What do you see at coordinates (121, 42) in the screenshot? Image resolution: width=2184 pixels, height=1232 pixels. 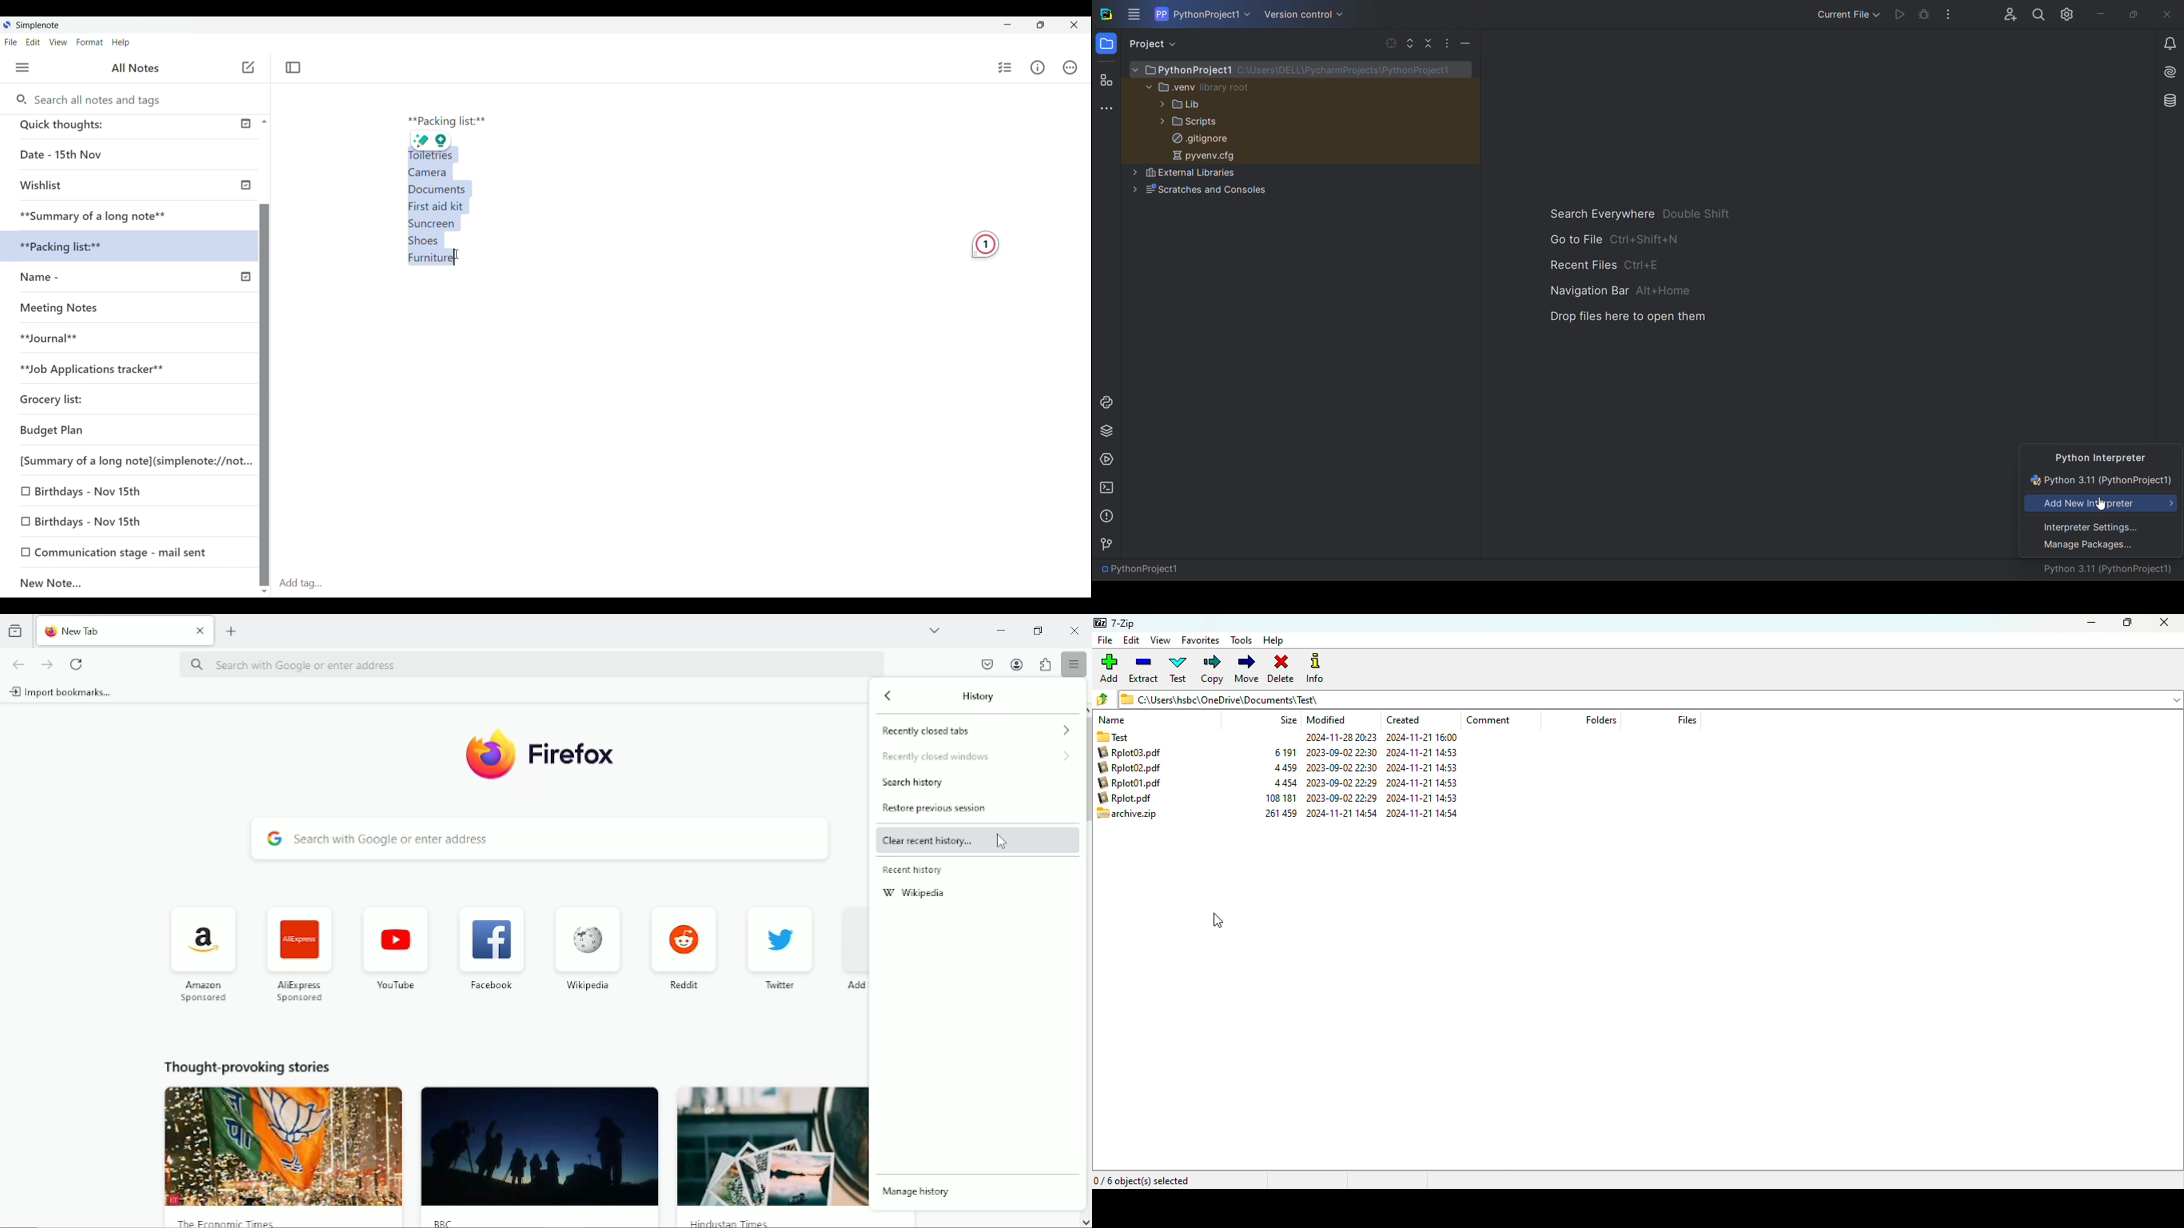 I see `Help menu` at bounding box center [121, 42].